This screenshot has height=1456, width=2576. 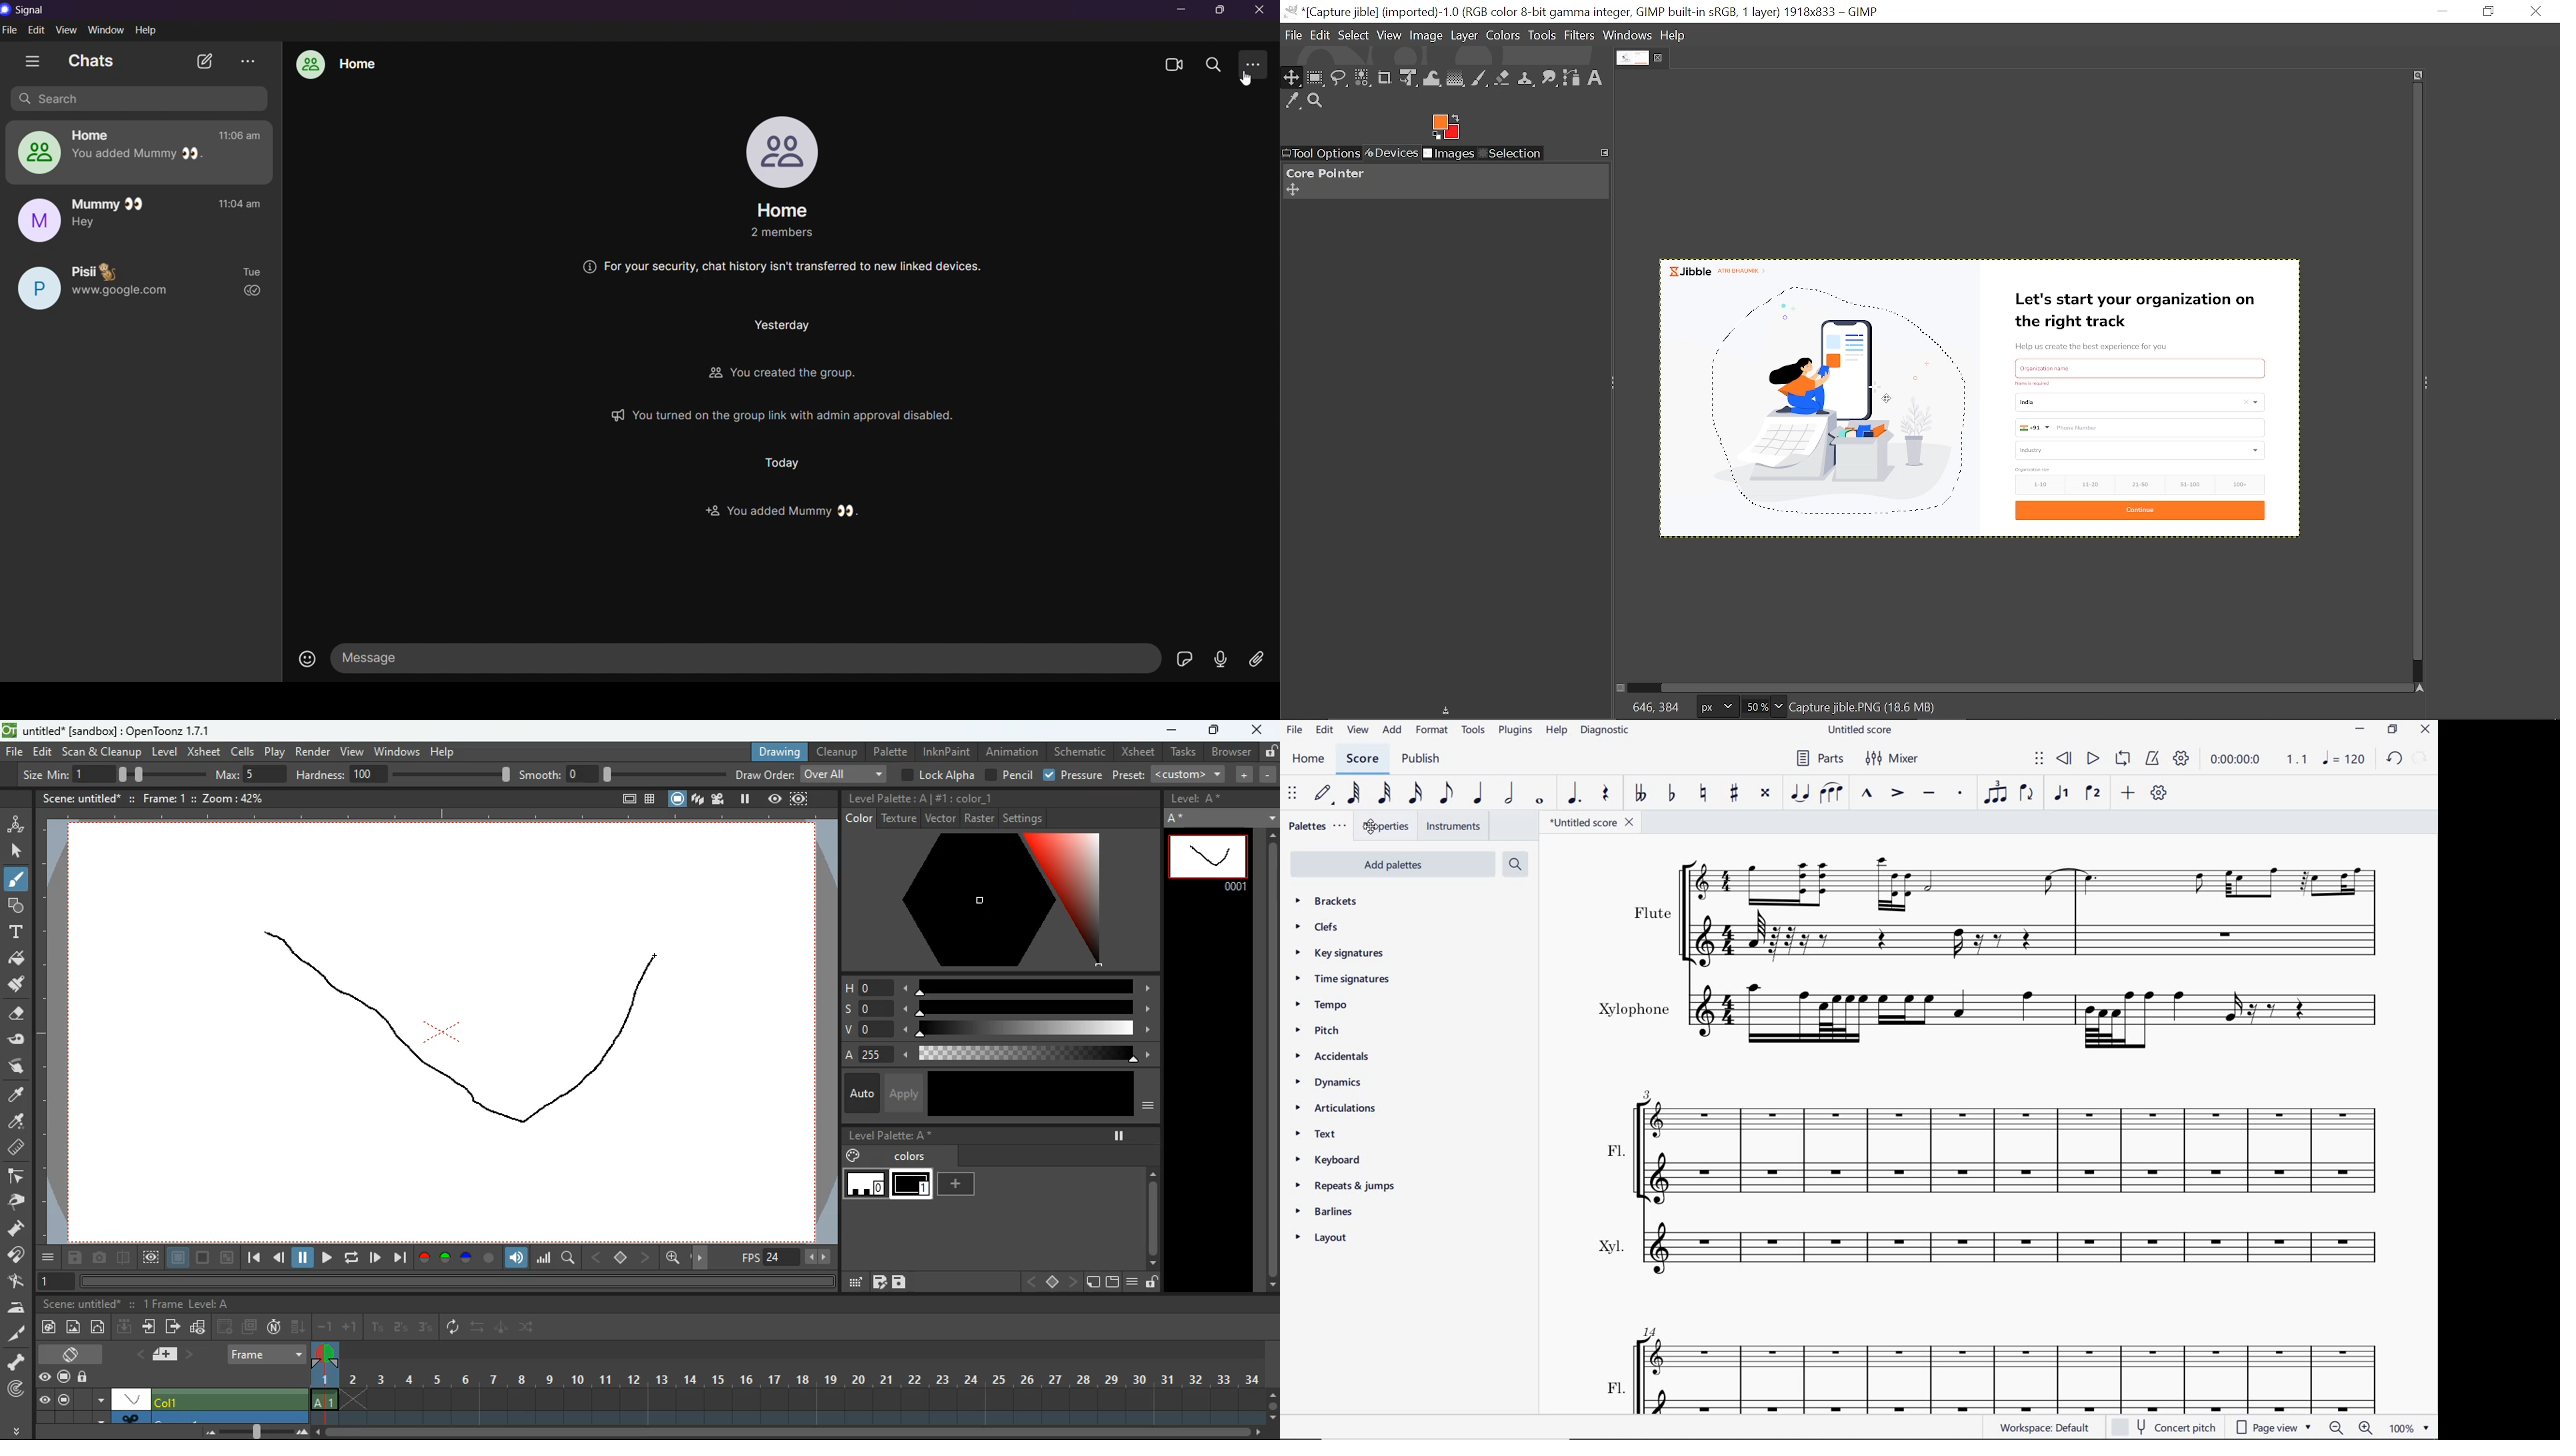 What do you see at coordinates (748, 657) in the screenshot?
I see `message` at bounding box center [748, 657].